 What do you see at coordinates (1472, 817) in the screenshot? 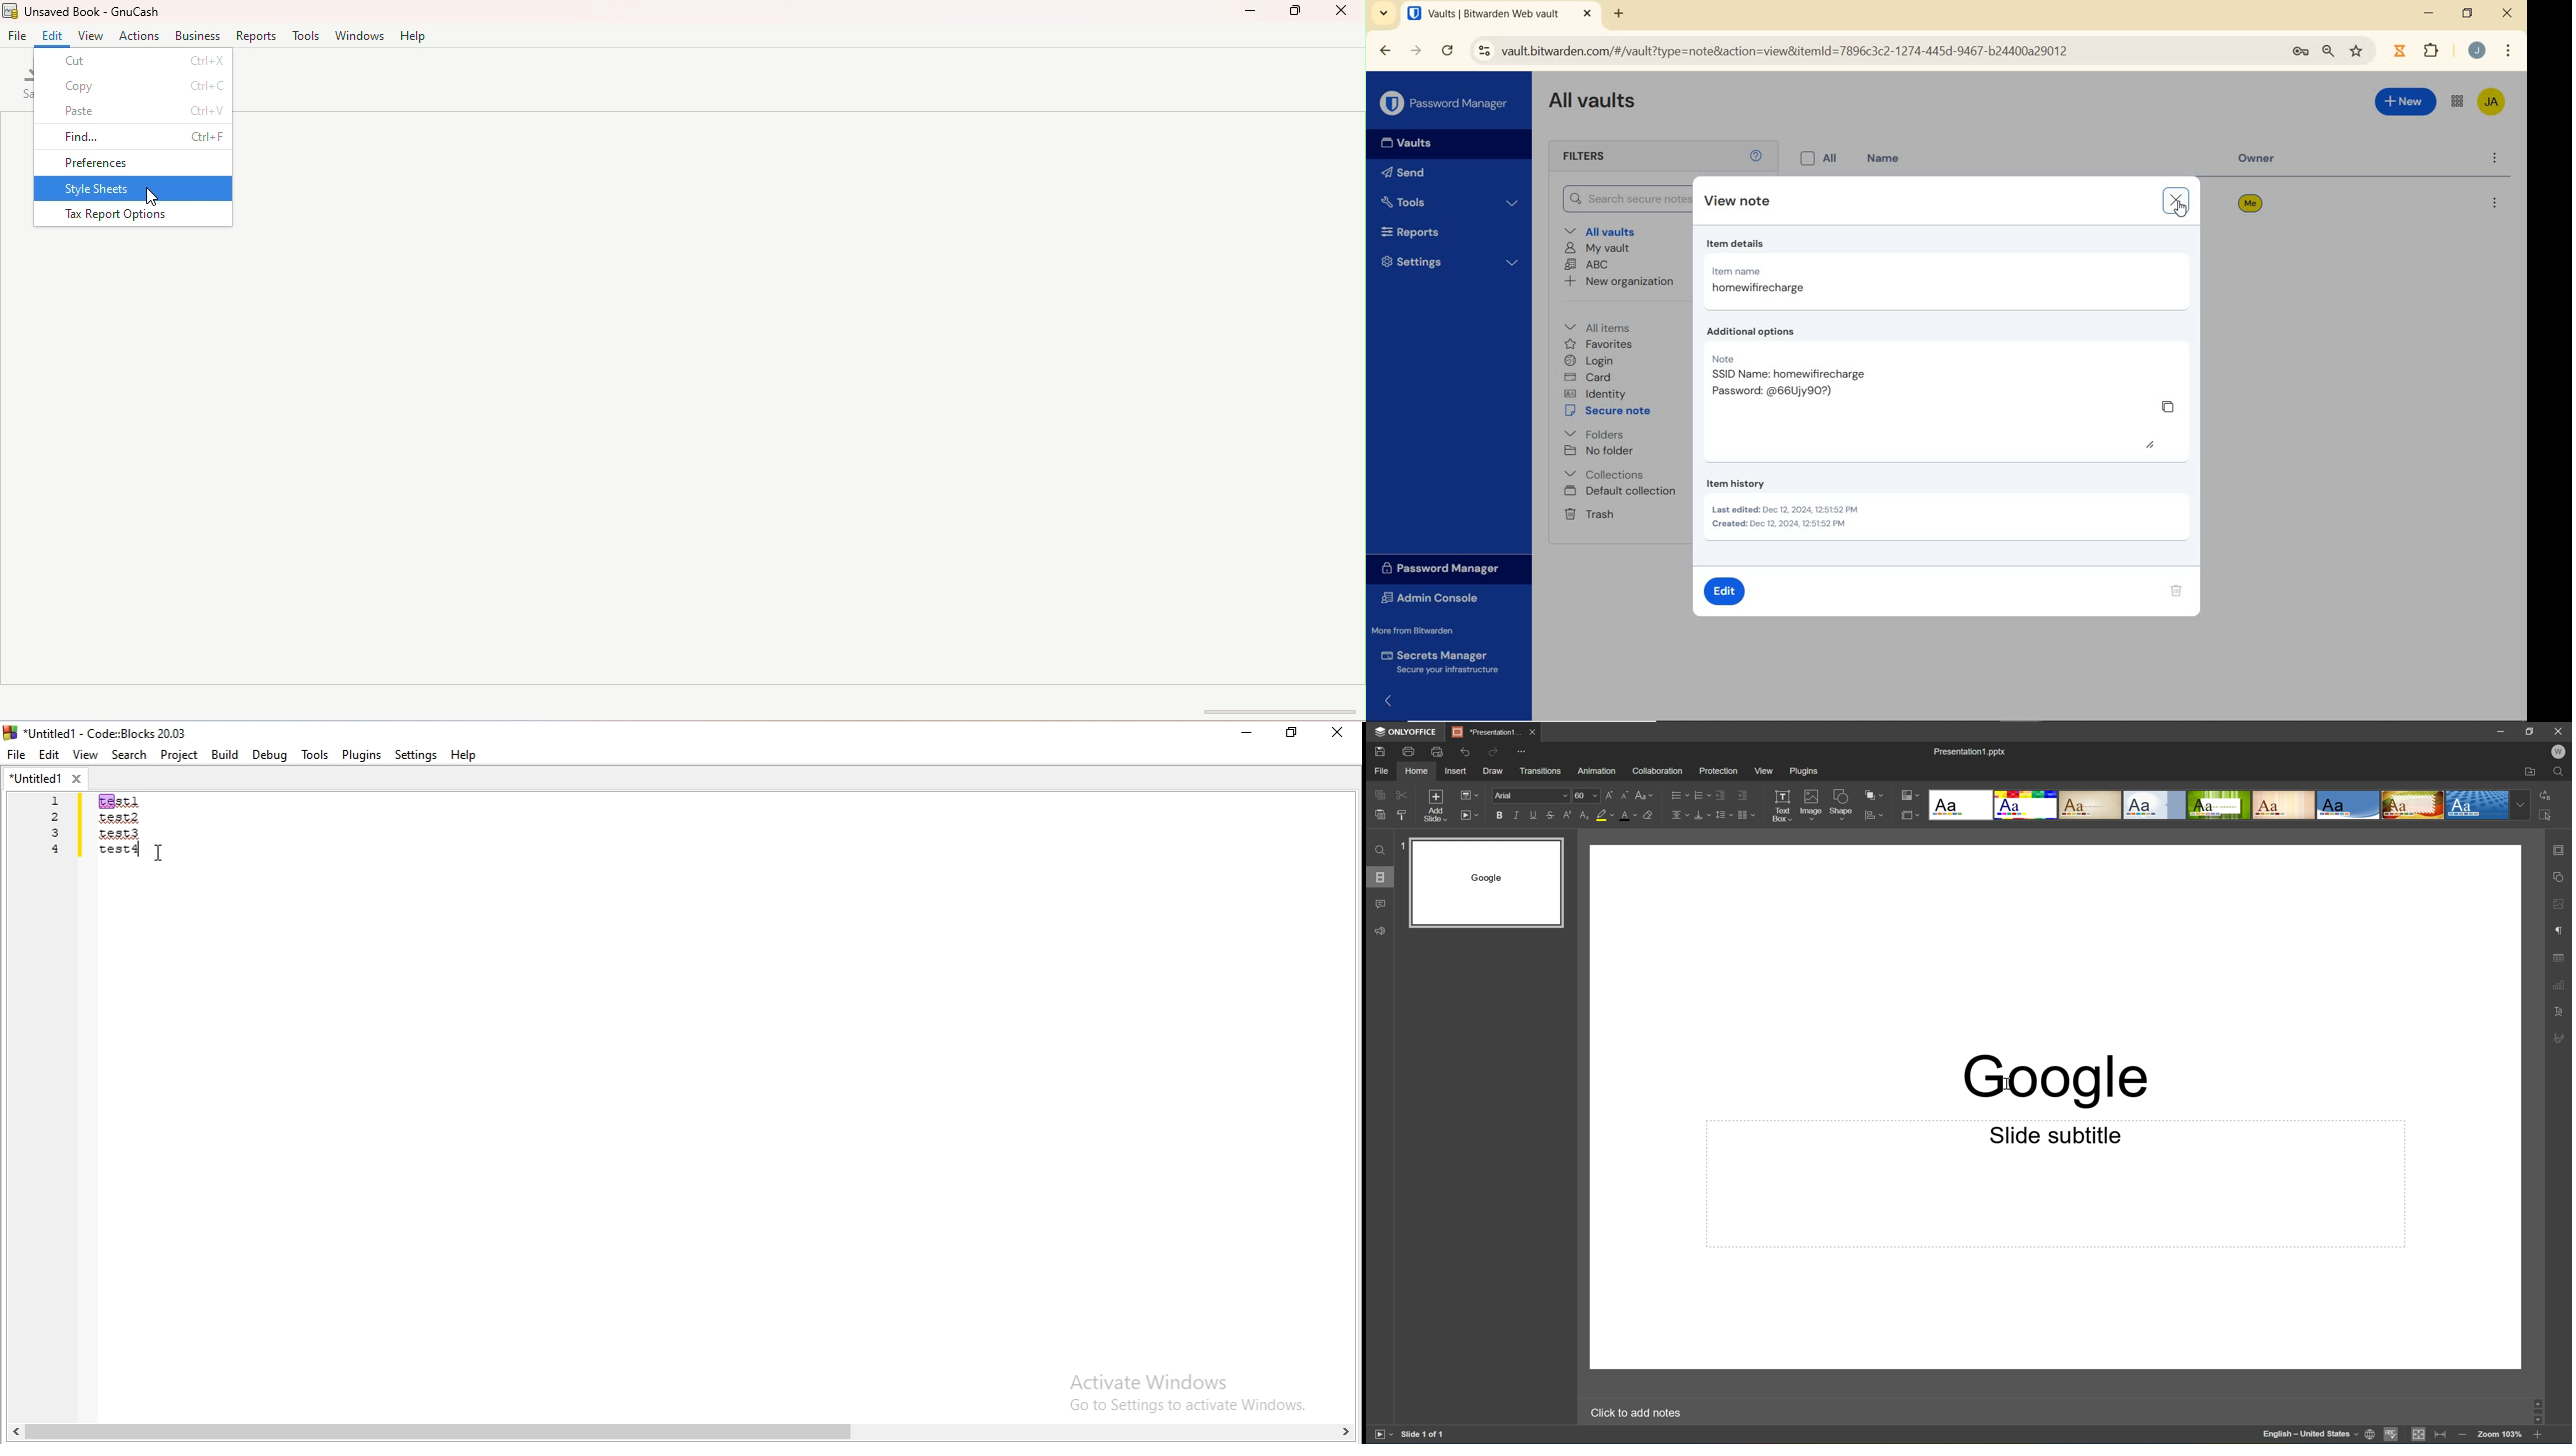
I see `Start slideshow` at bounding box center [1472, 817].